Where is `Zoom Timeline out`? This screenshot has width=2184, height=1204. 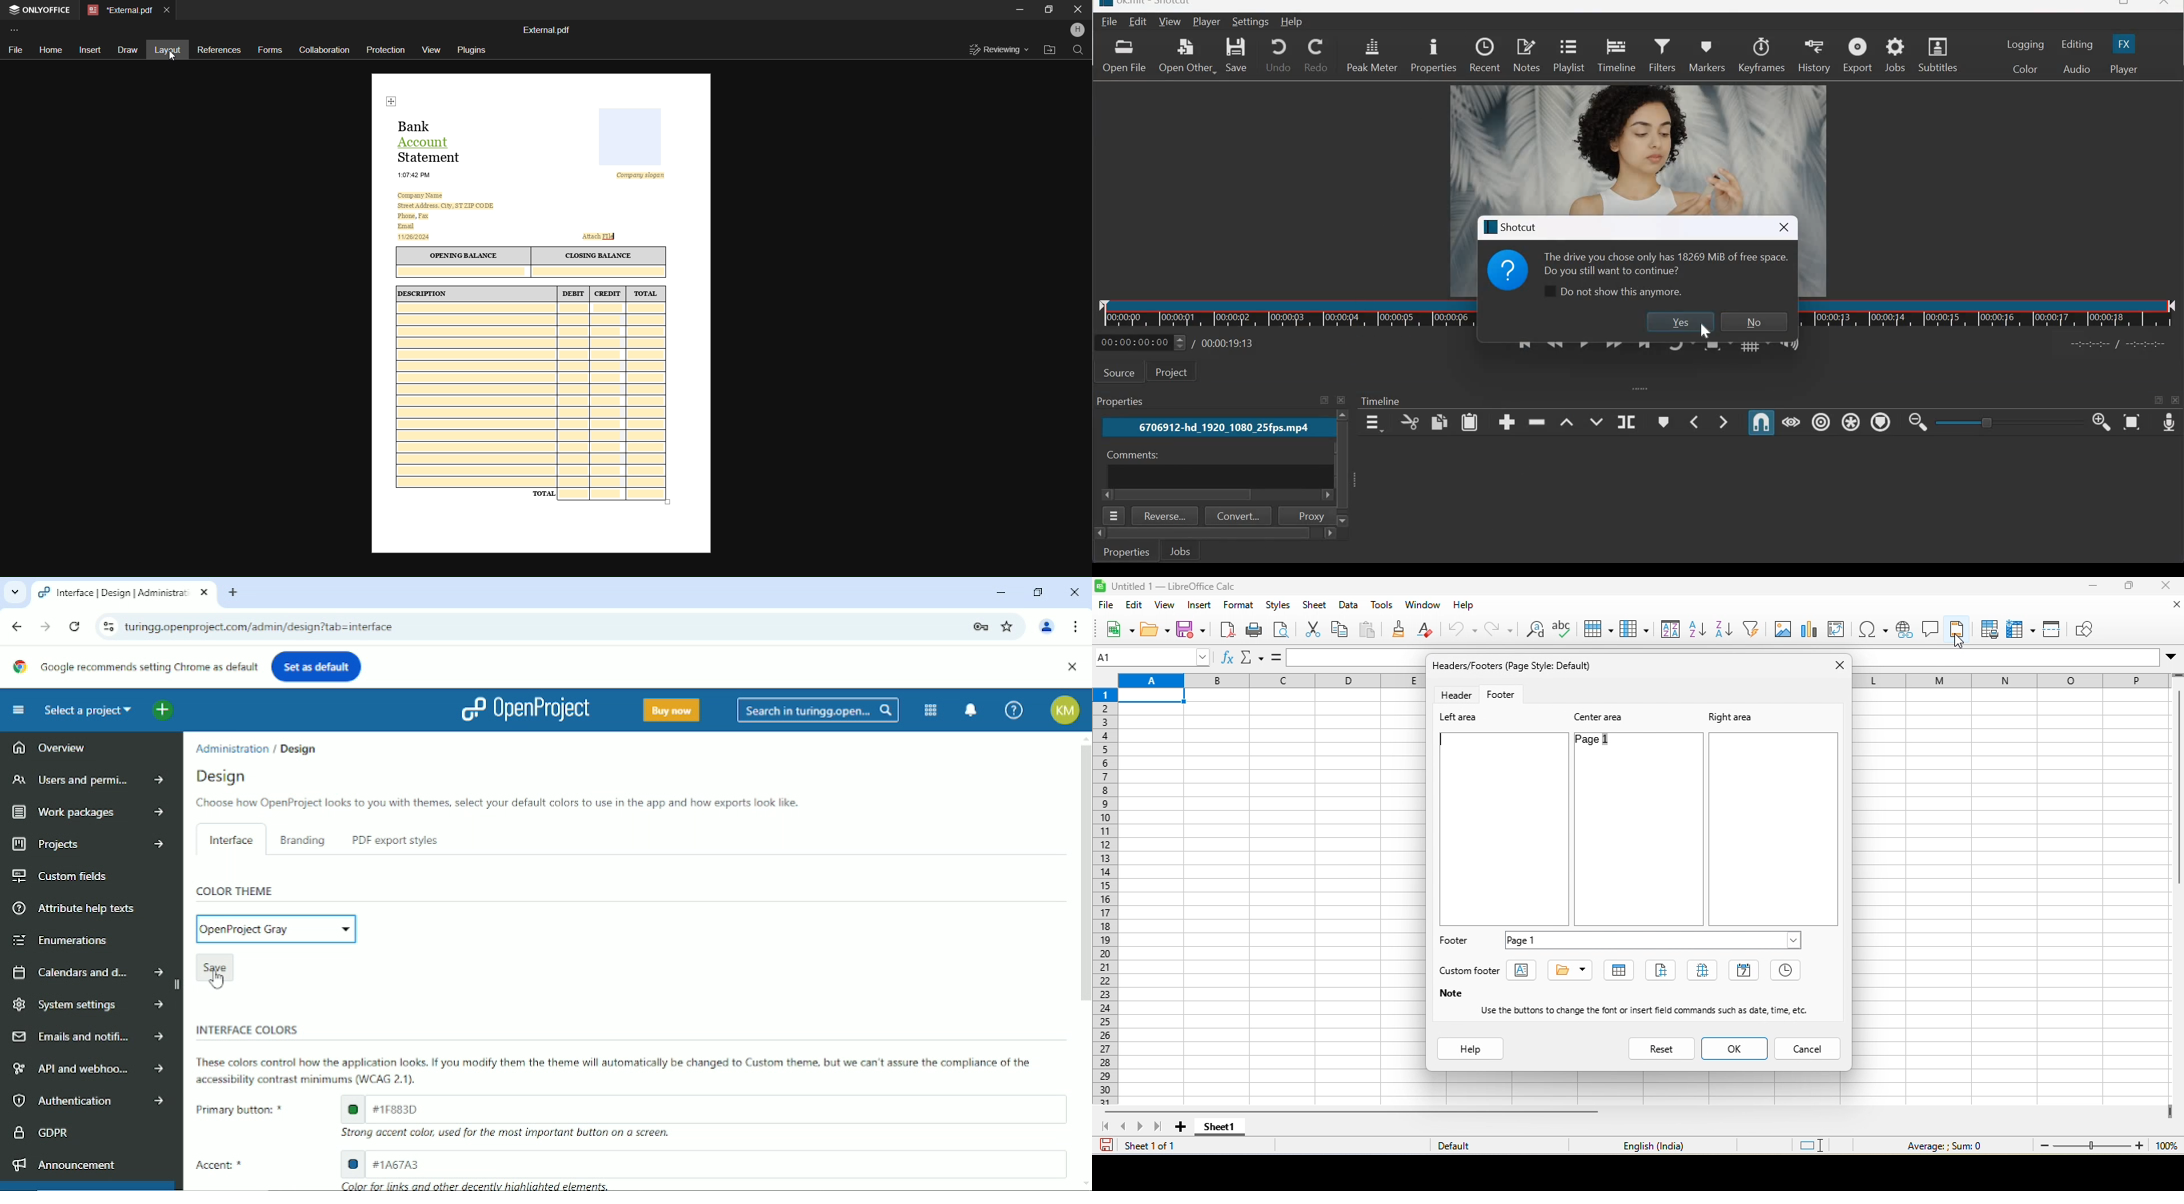 Zoom Timeline out is located at coordinates (1918, 424).